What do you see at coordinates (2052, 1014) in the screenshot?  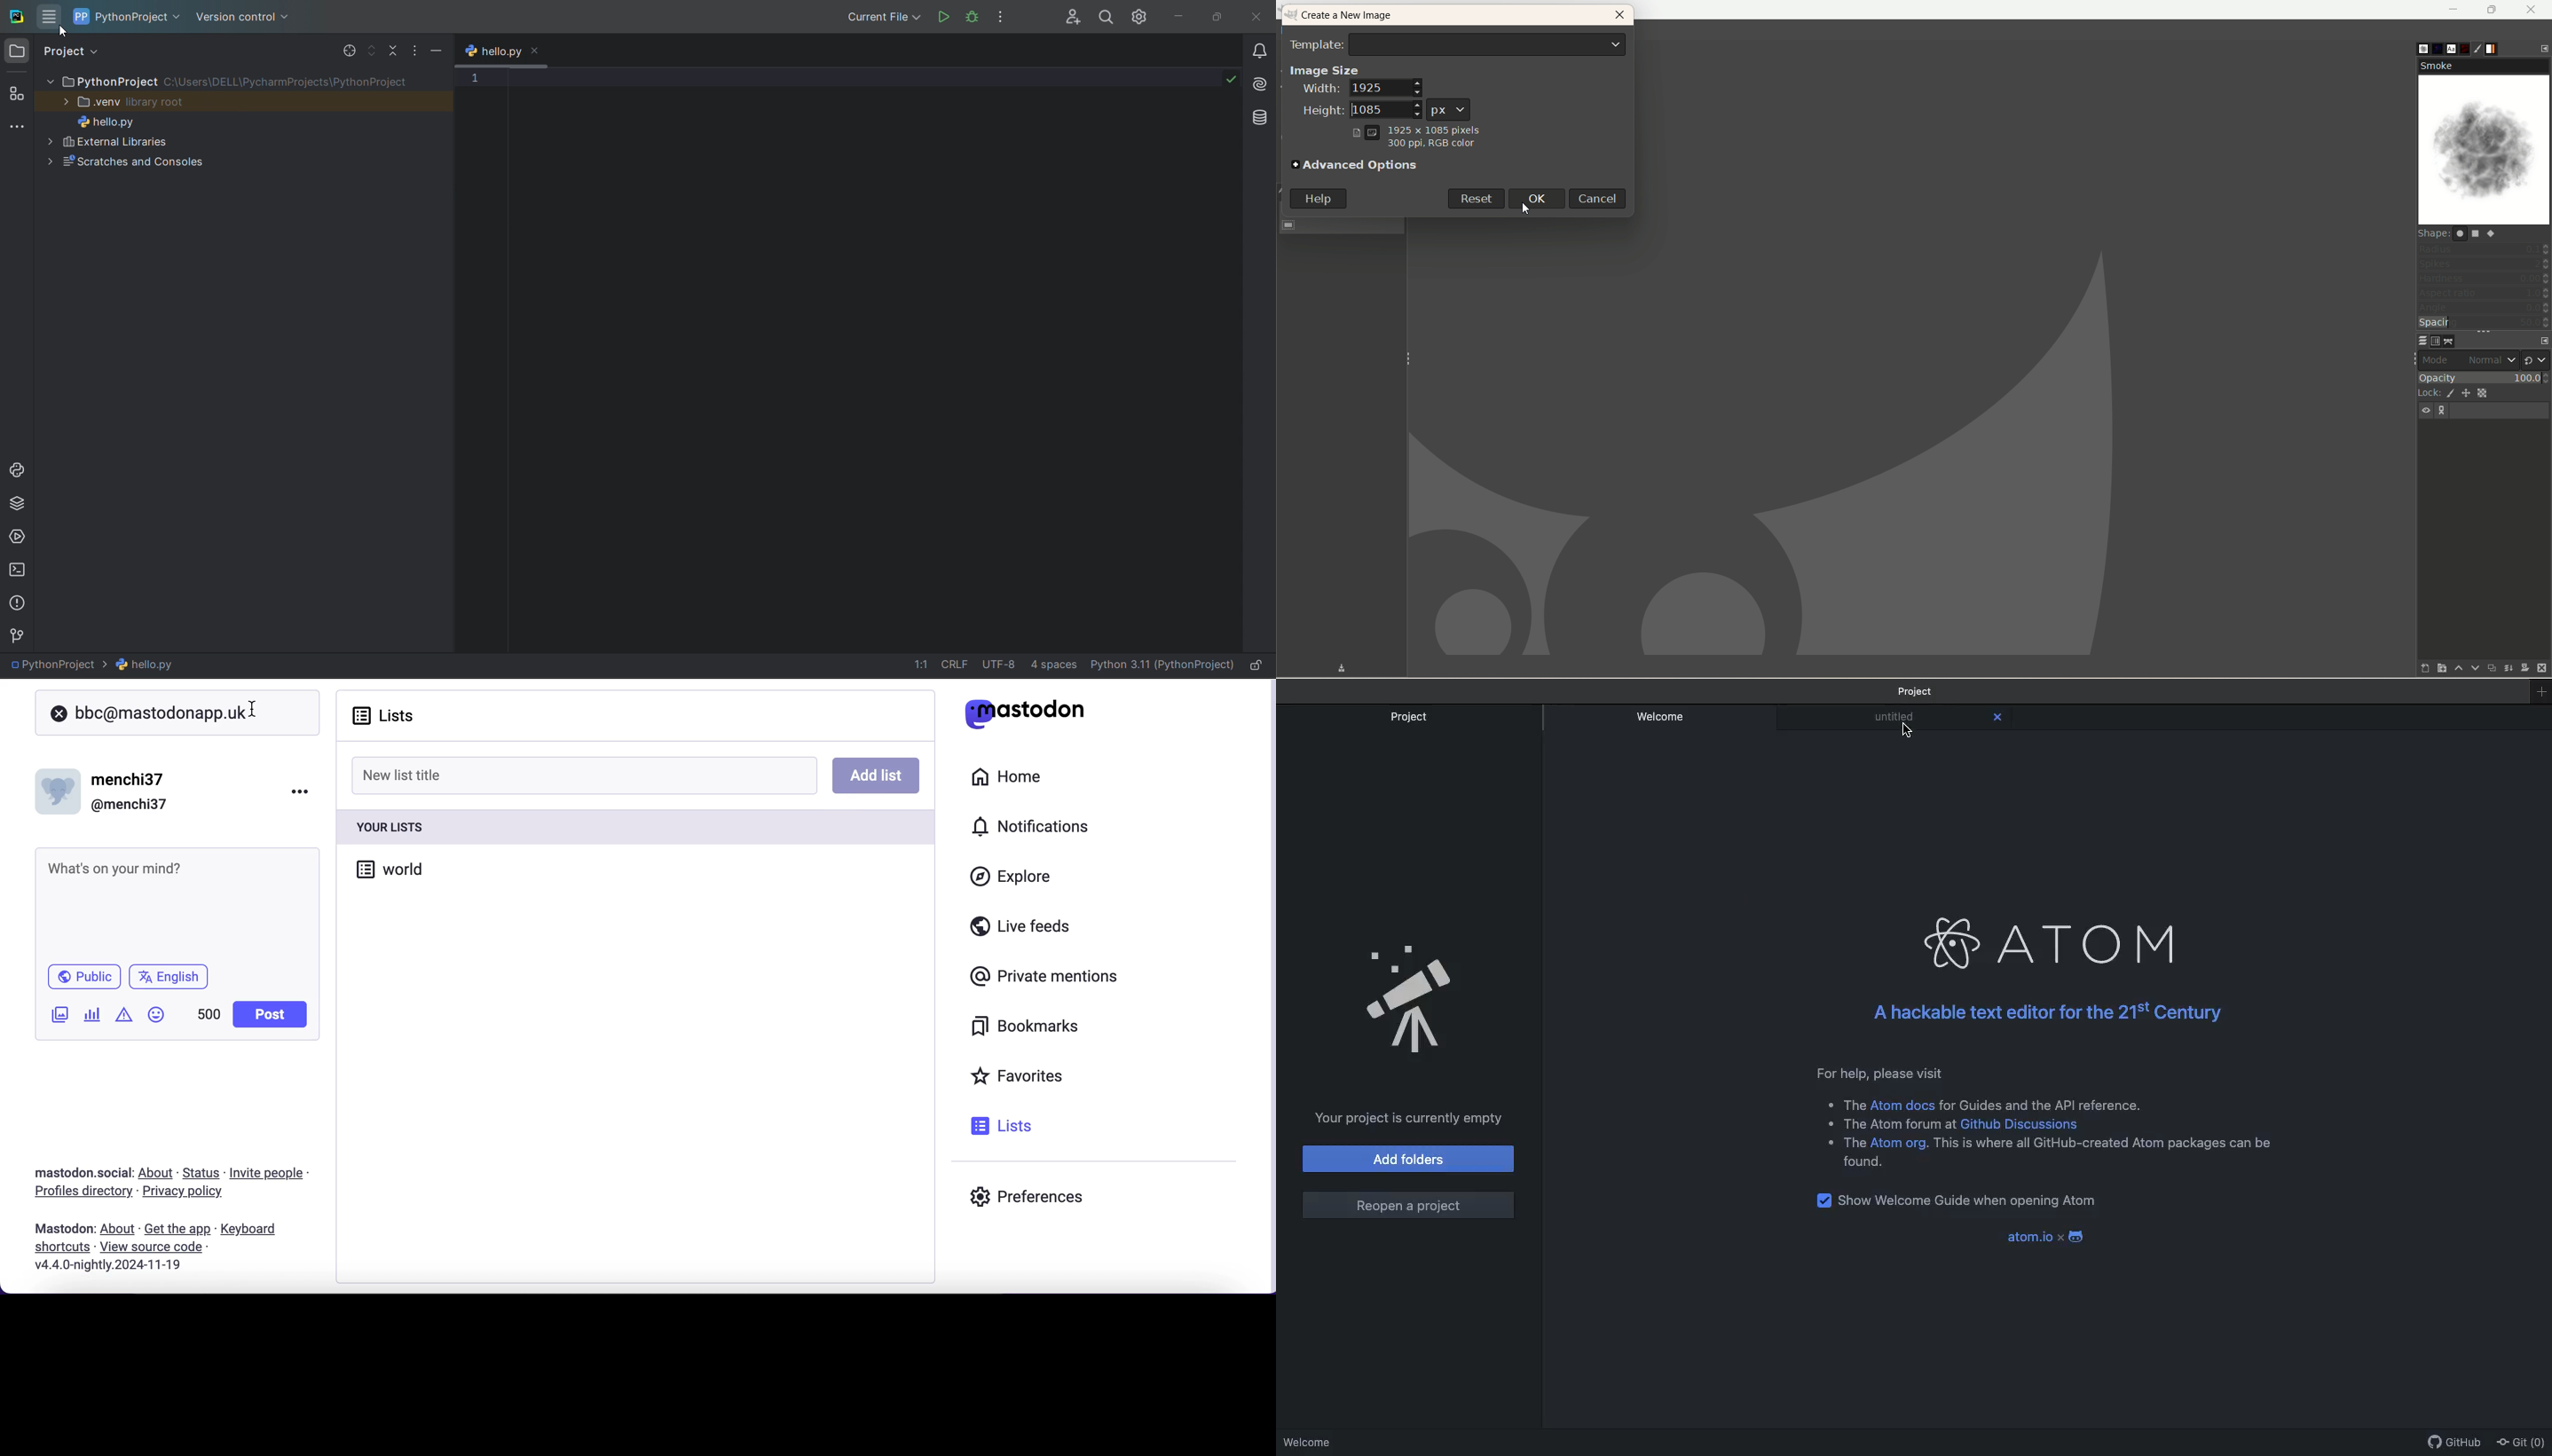 I see `Hackable text editor` at bounding box center [2052, 1014].